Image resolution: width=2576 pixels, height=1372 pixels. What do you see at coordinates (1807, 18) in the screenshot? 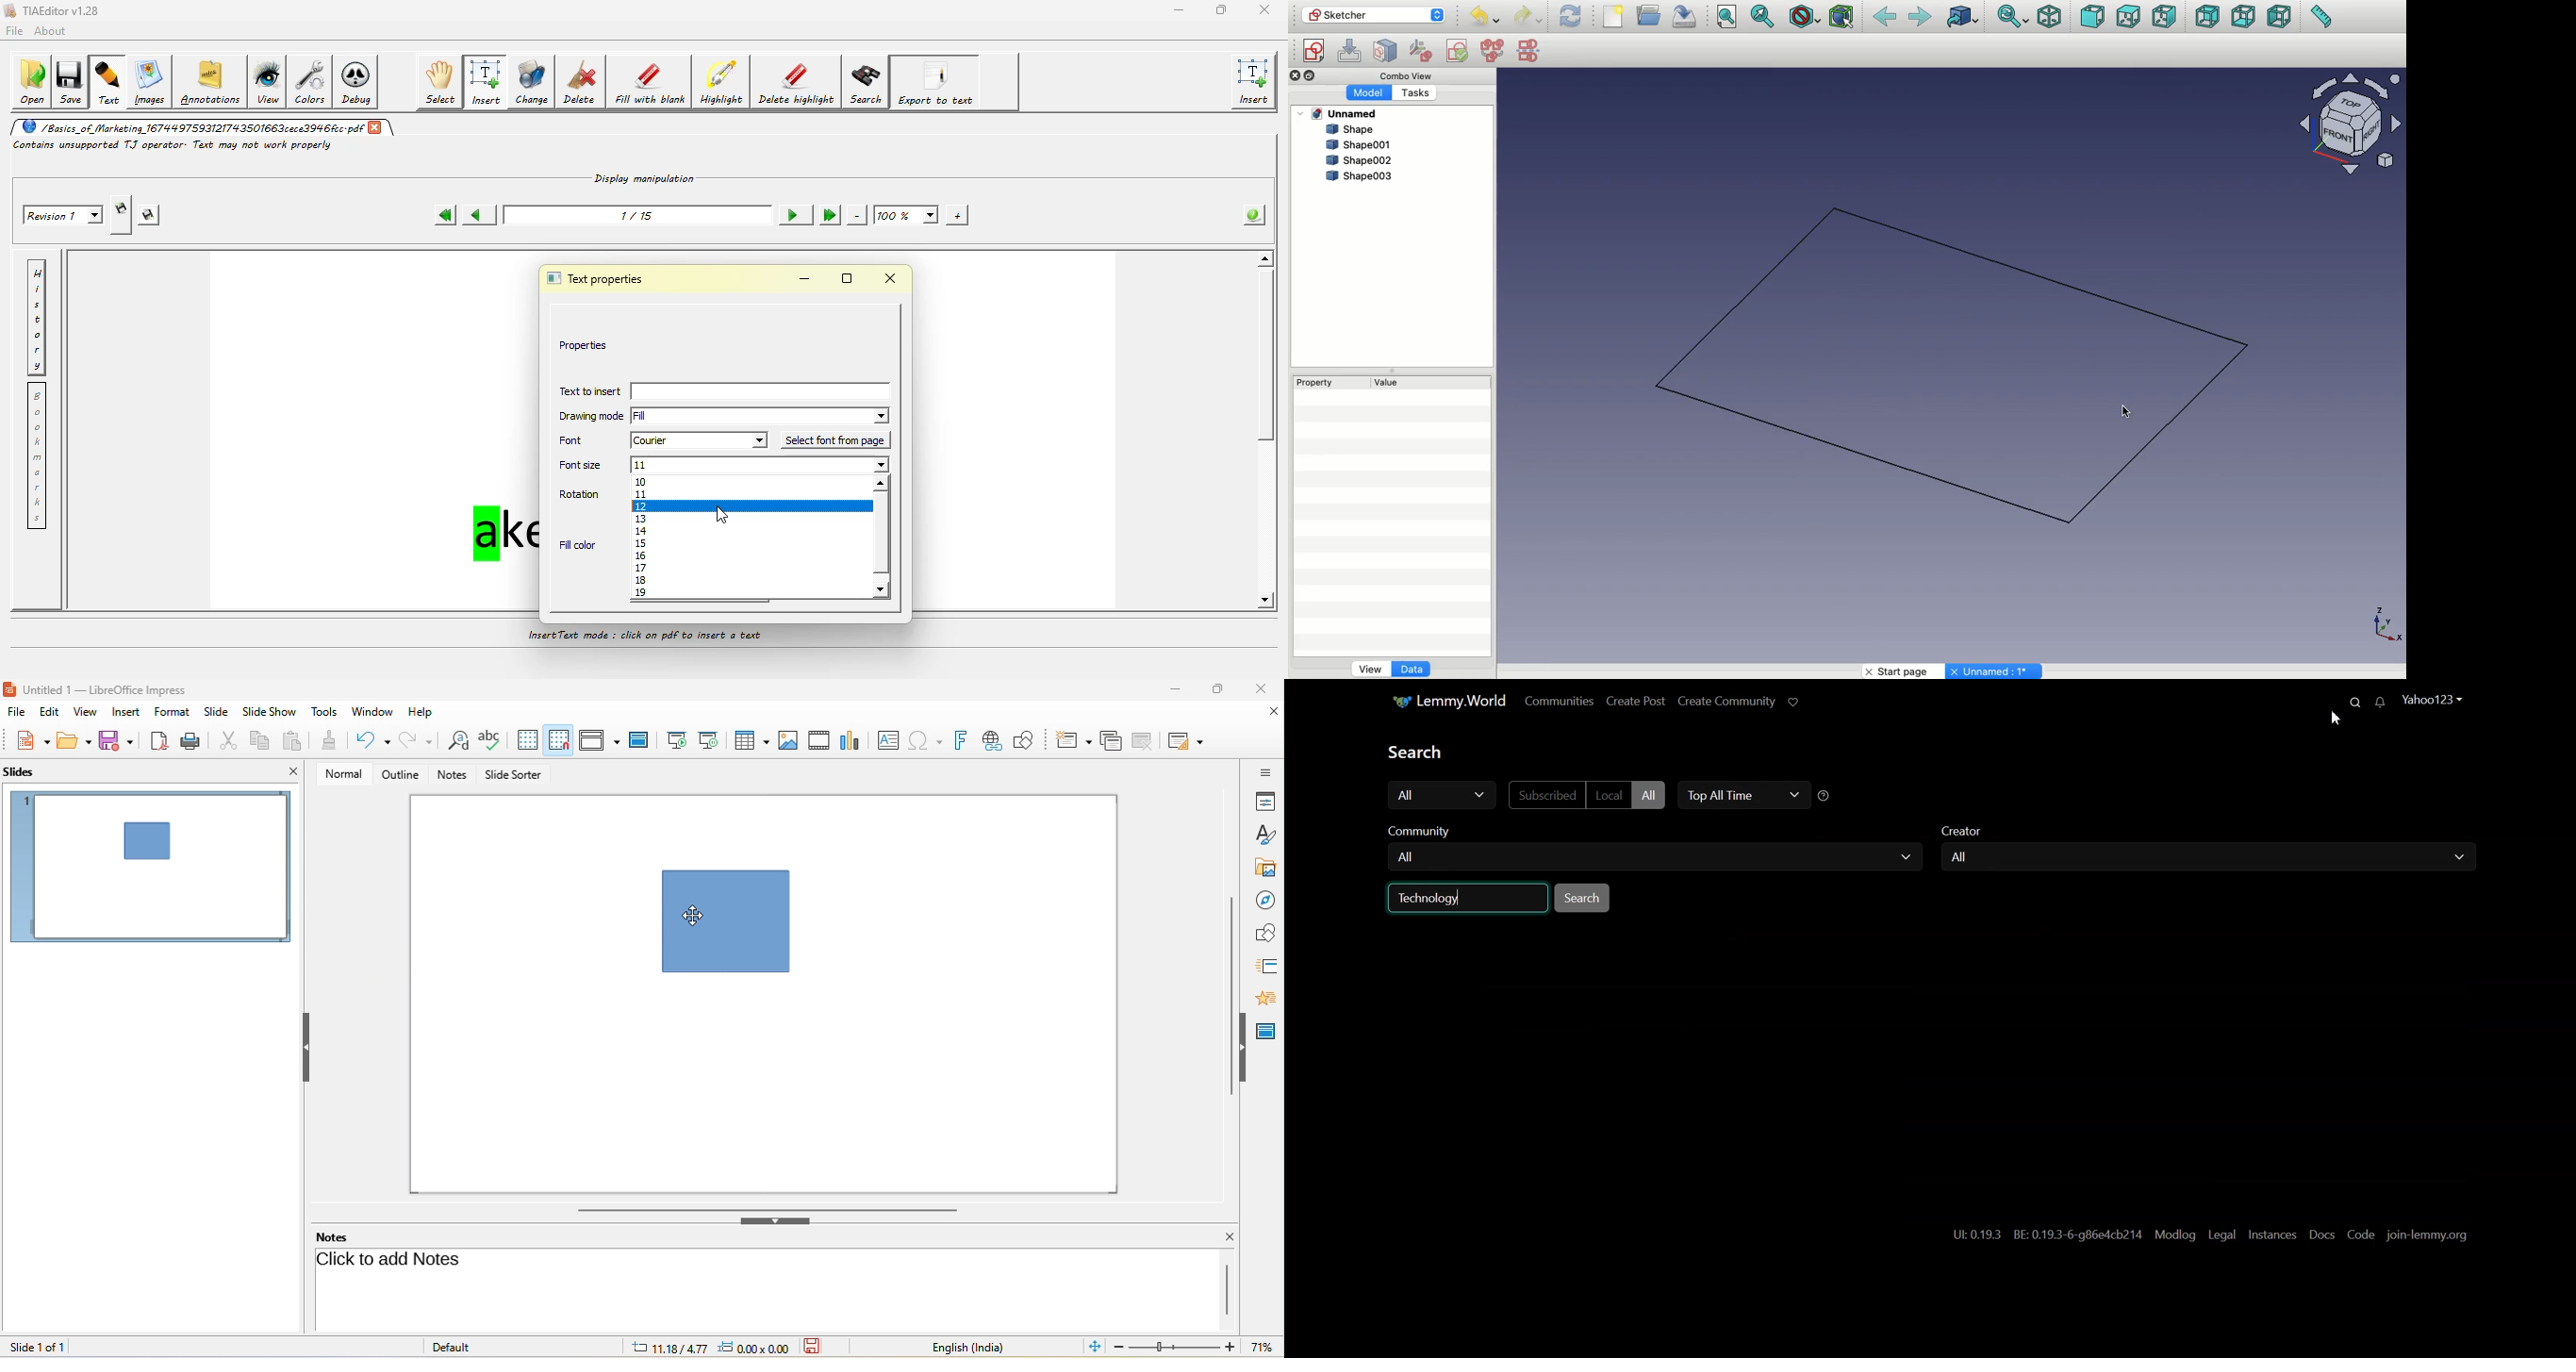
I see `Draw style` at bounding box center [1807, 18].